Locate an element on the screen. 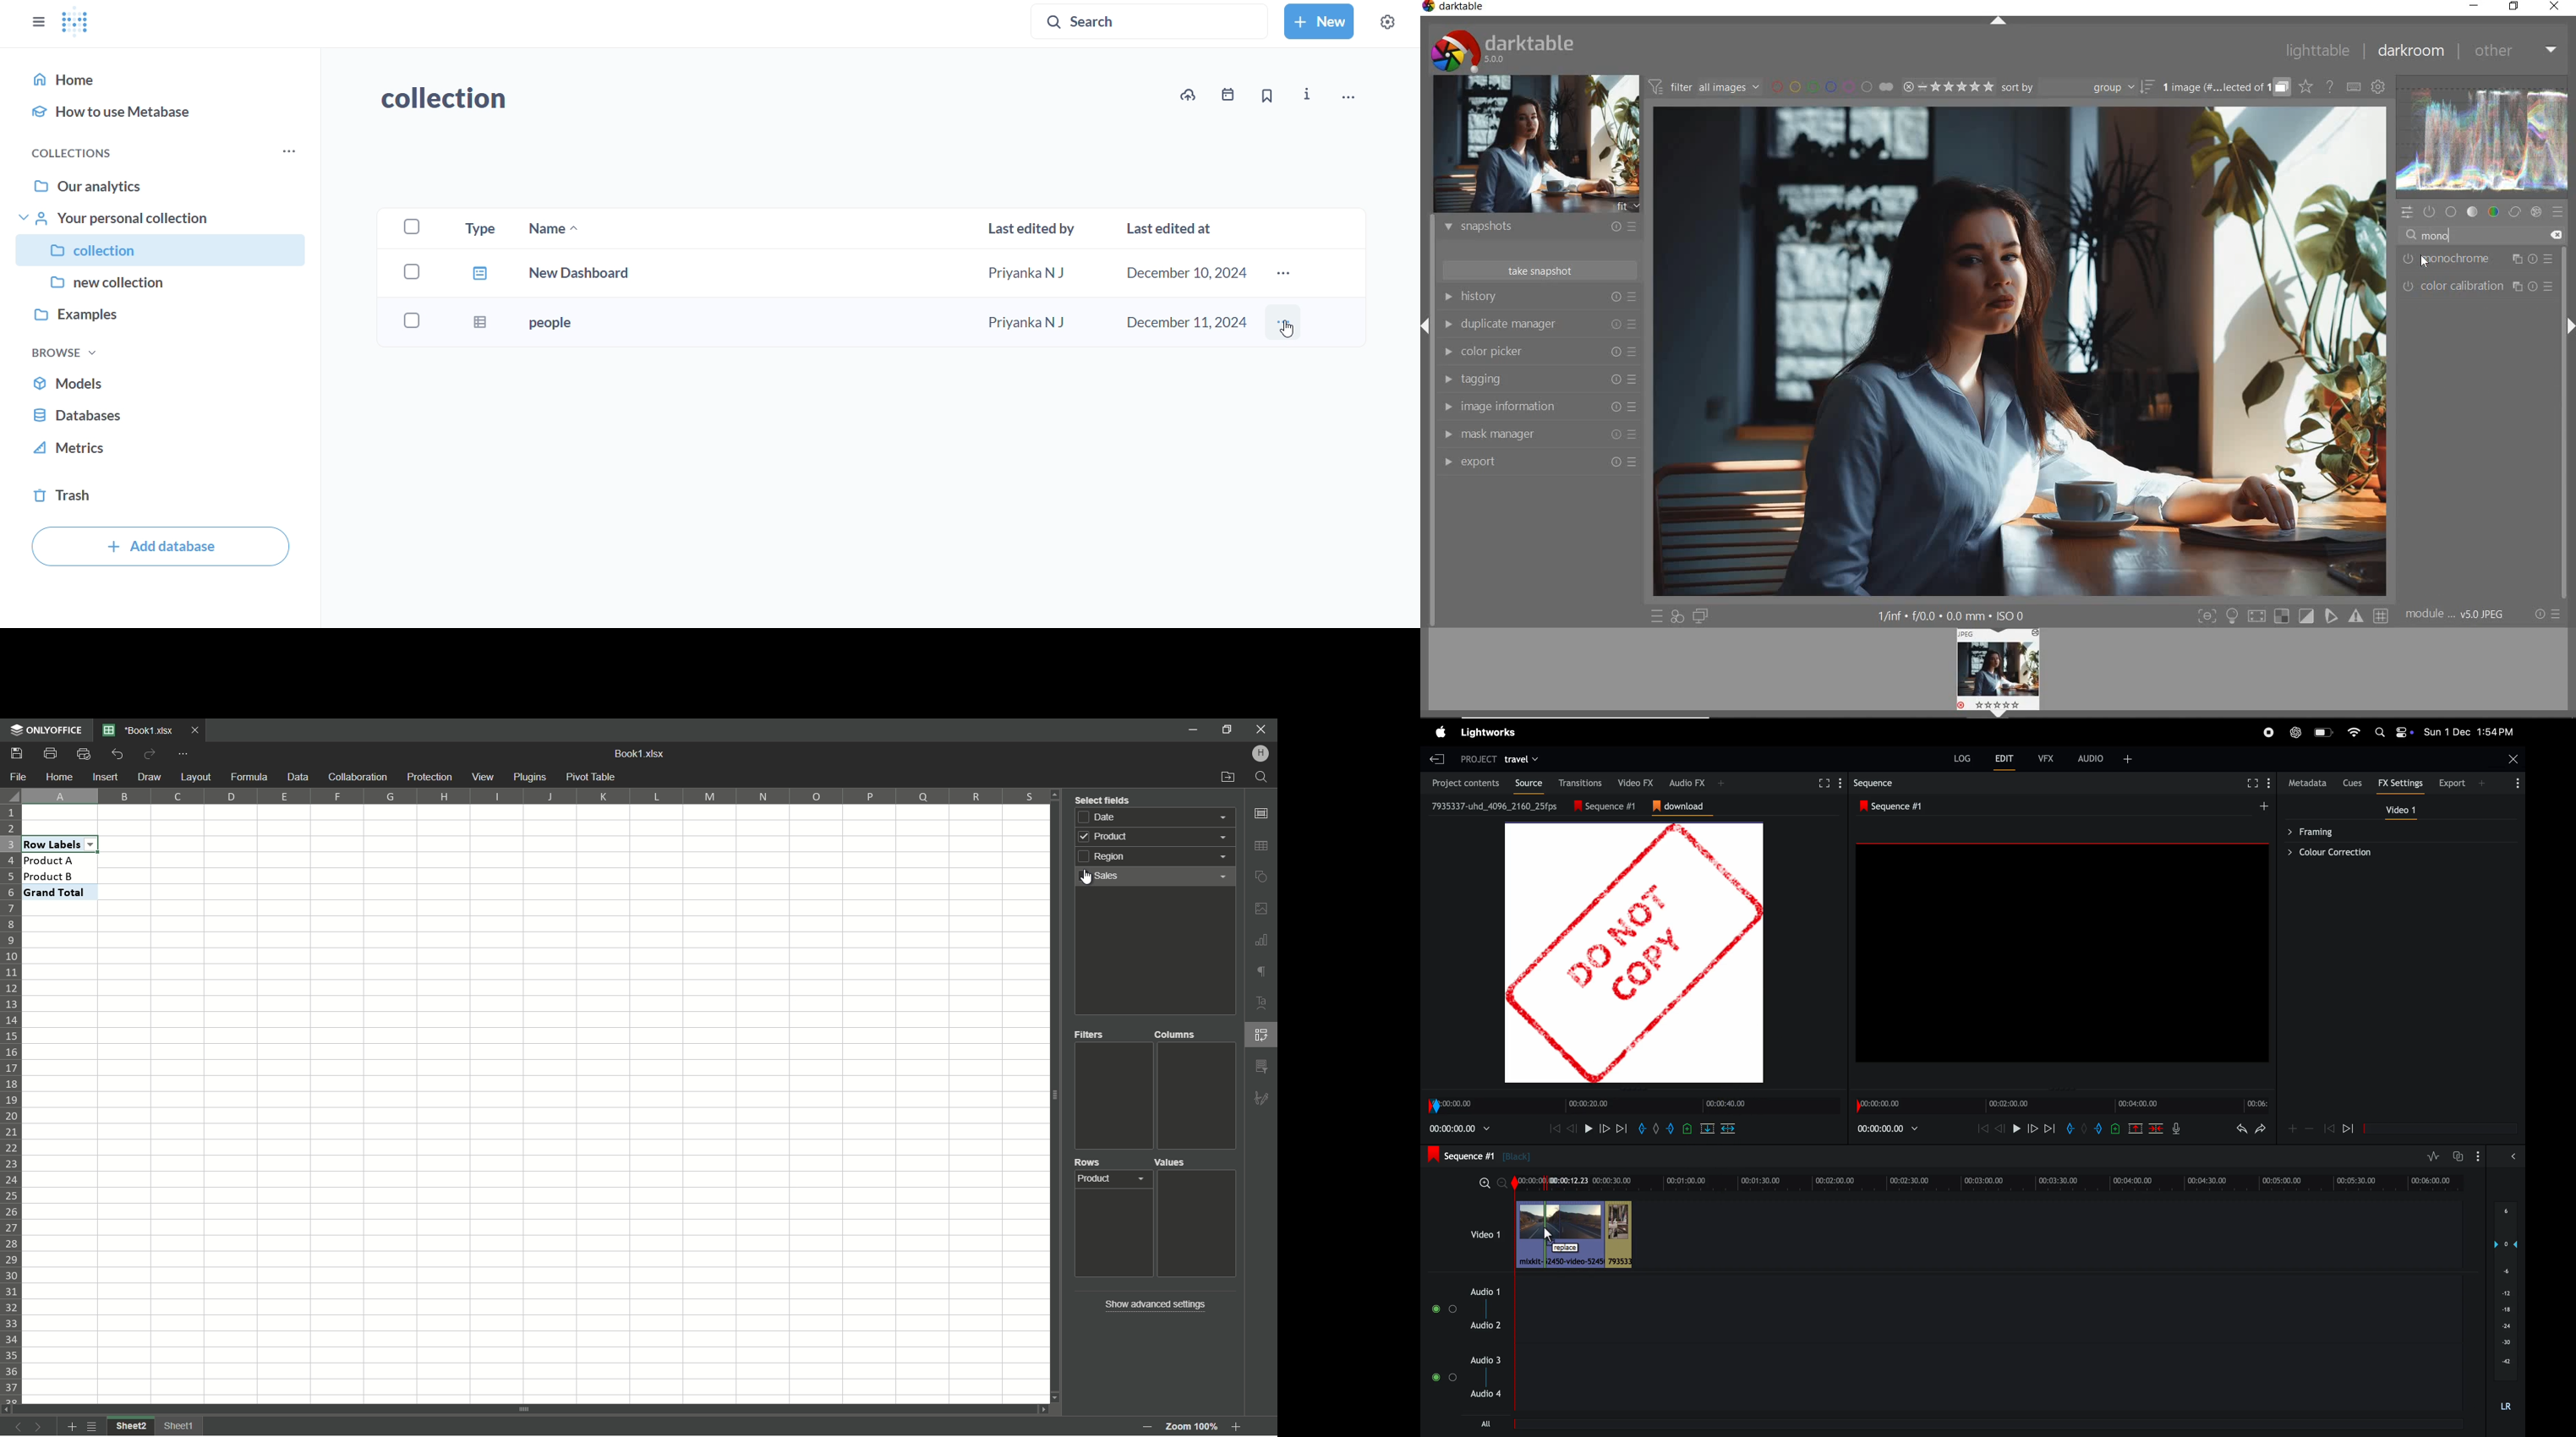 The width and height of the screenshot is (2576, 1456). events is located at coordinates (1224, 98).